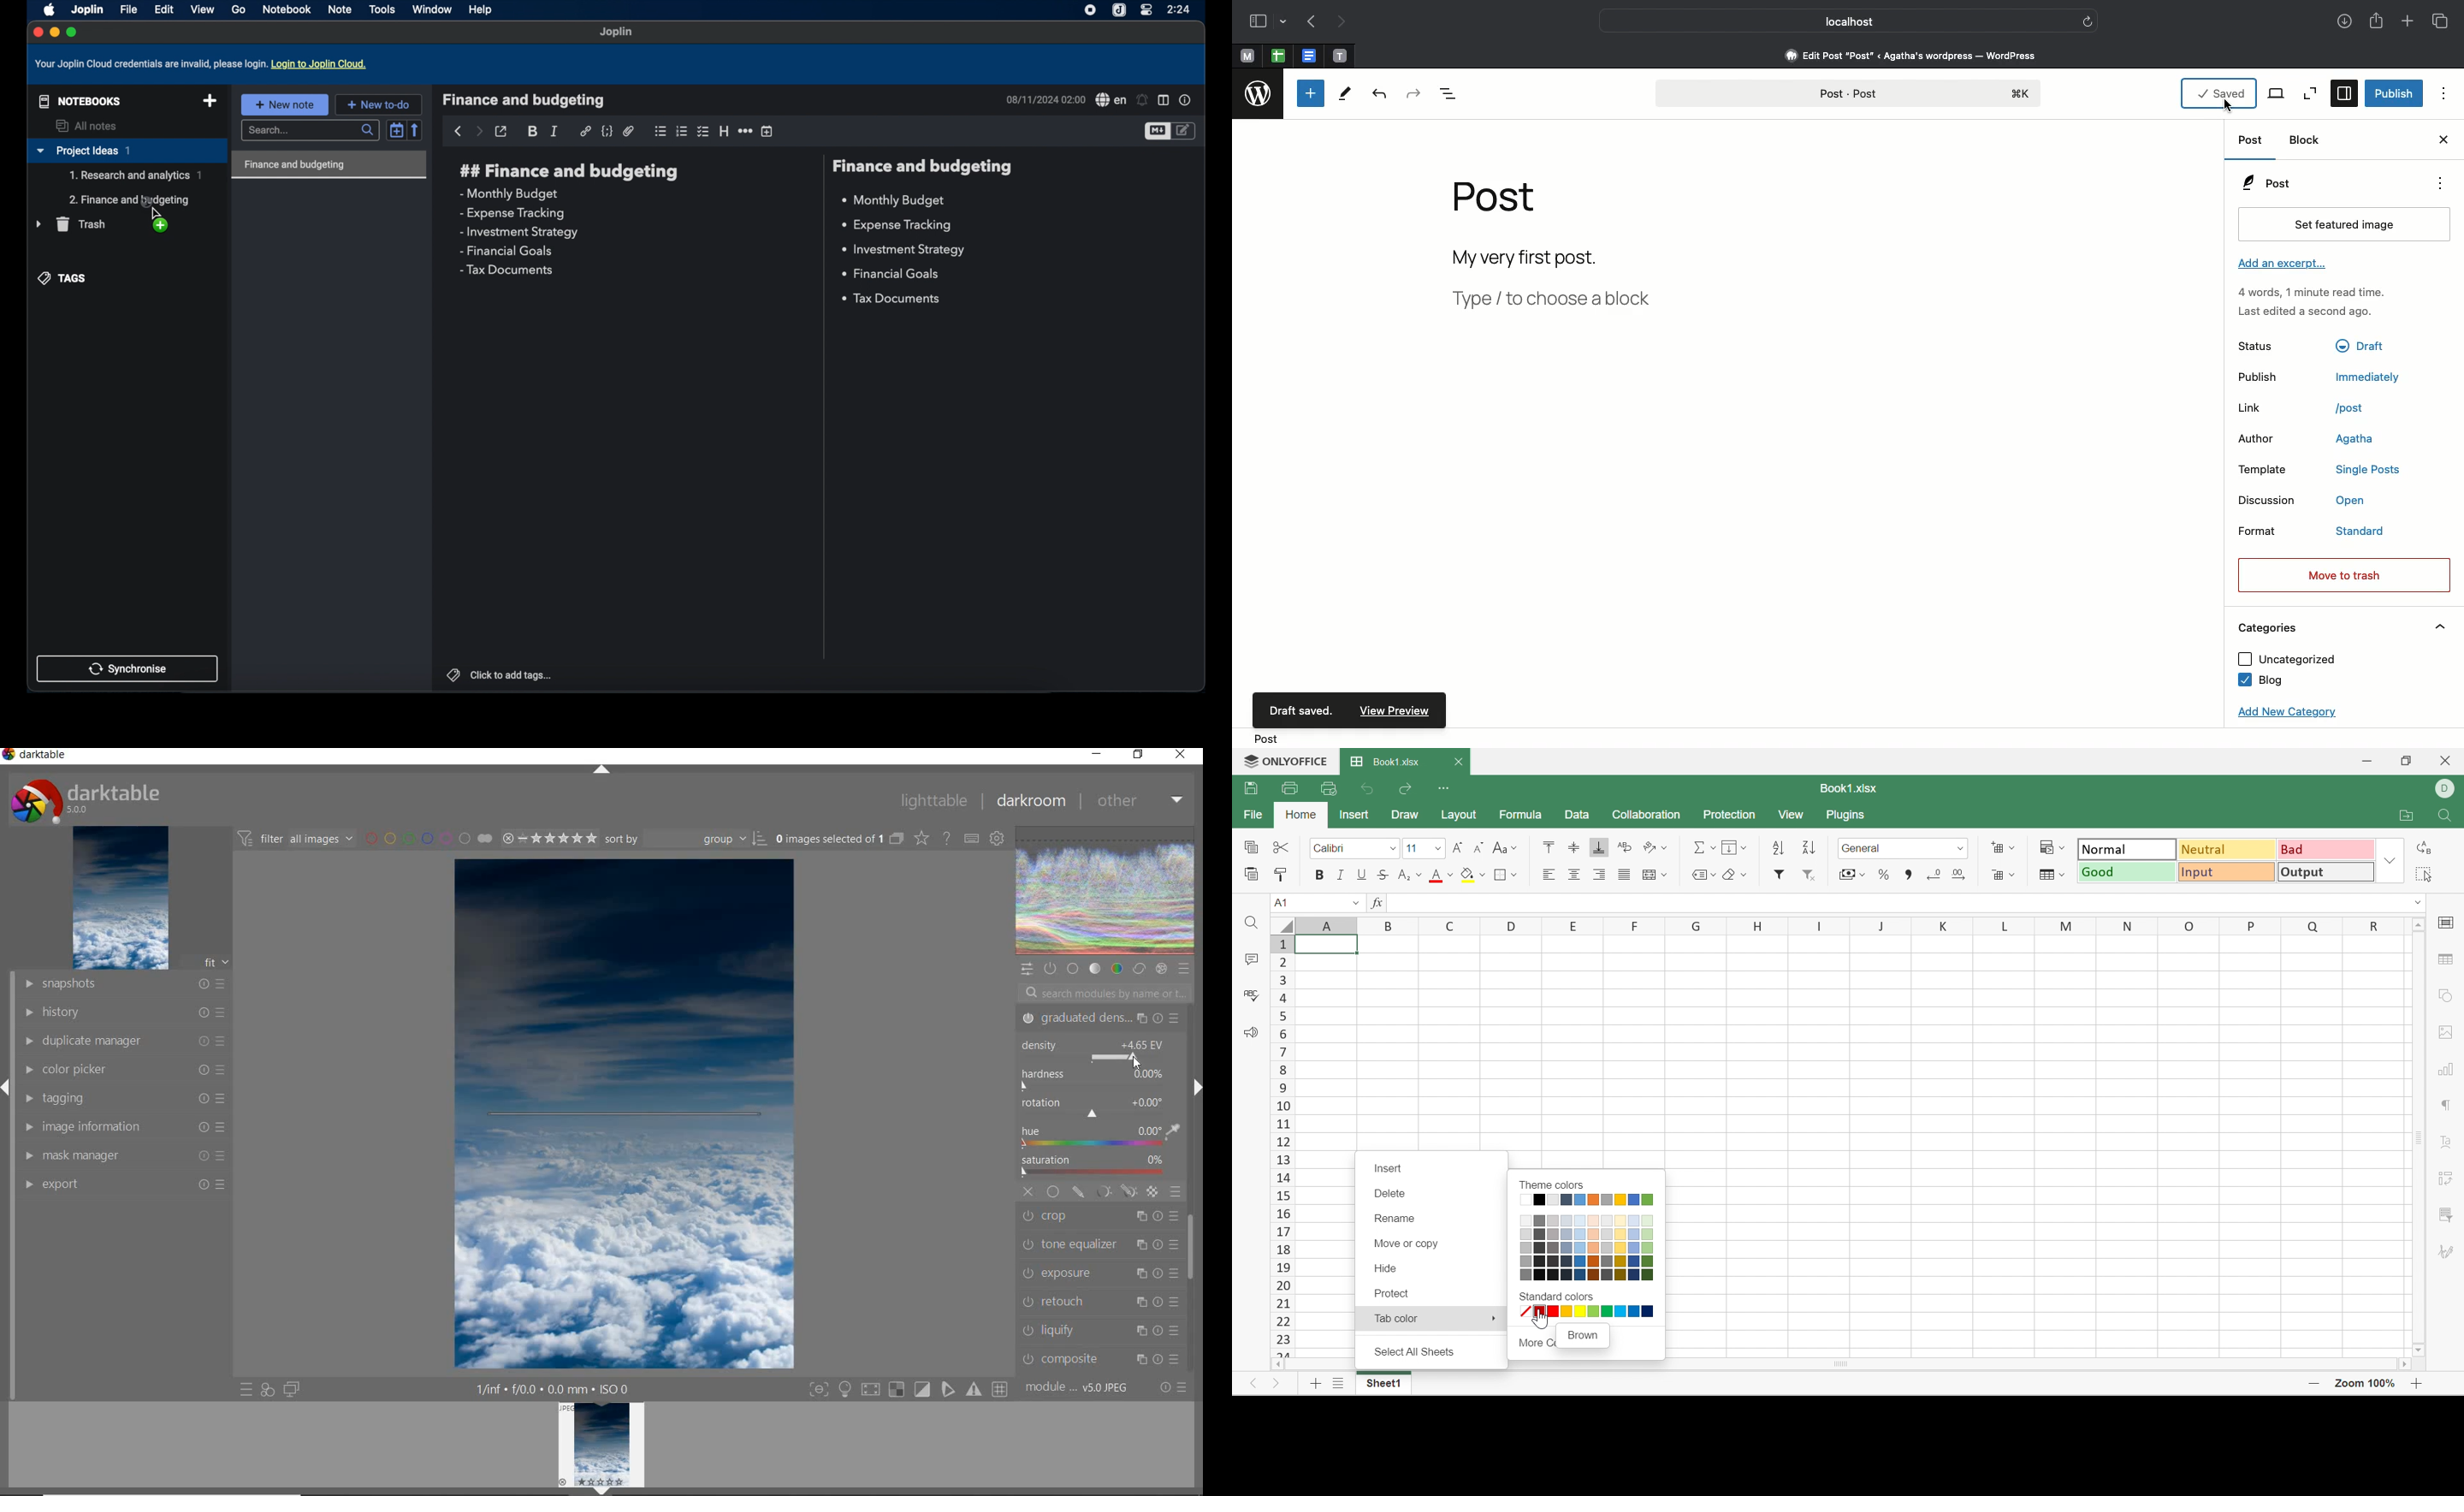 The width and height of the screenshot is (2464, 1512). Describe the element at coordinates (896, 226) in the screenshot. I see `expense tracking` at that location.